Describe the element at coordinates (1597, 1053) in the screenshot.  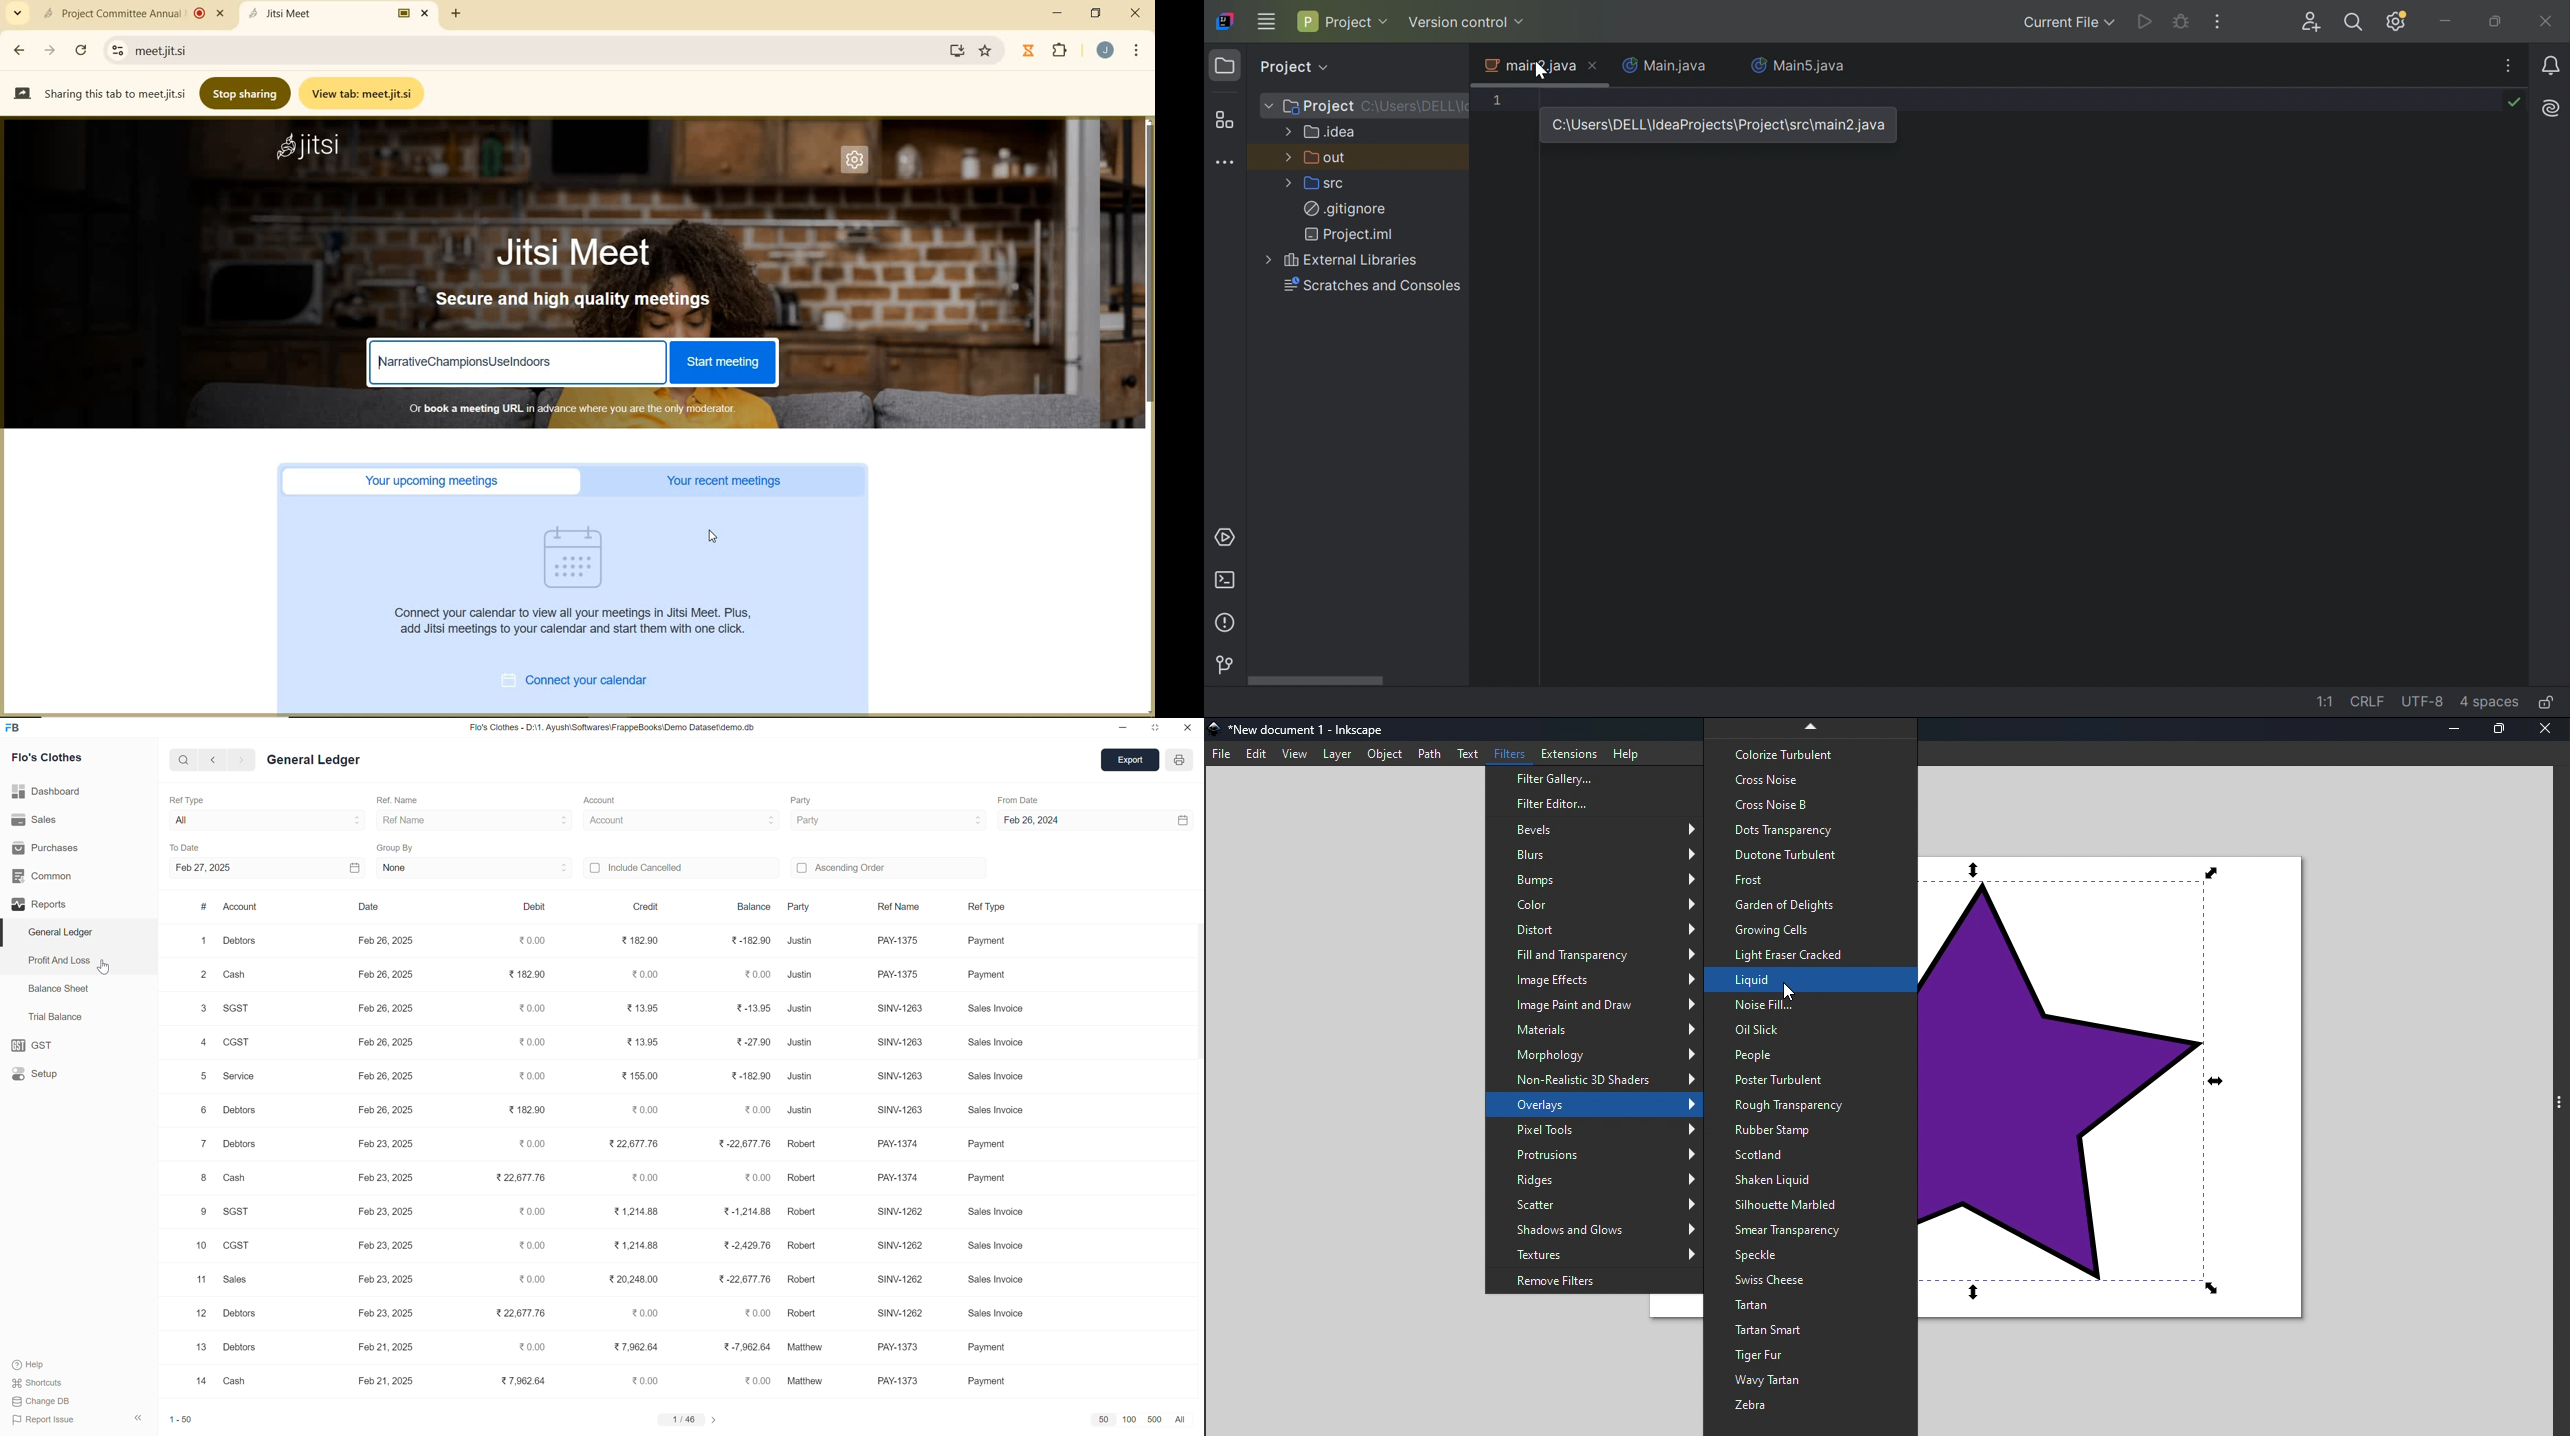
I see `Morphology` at that location.